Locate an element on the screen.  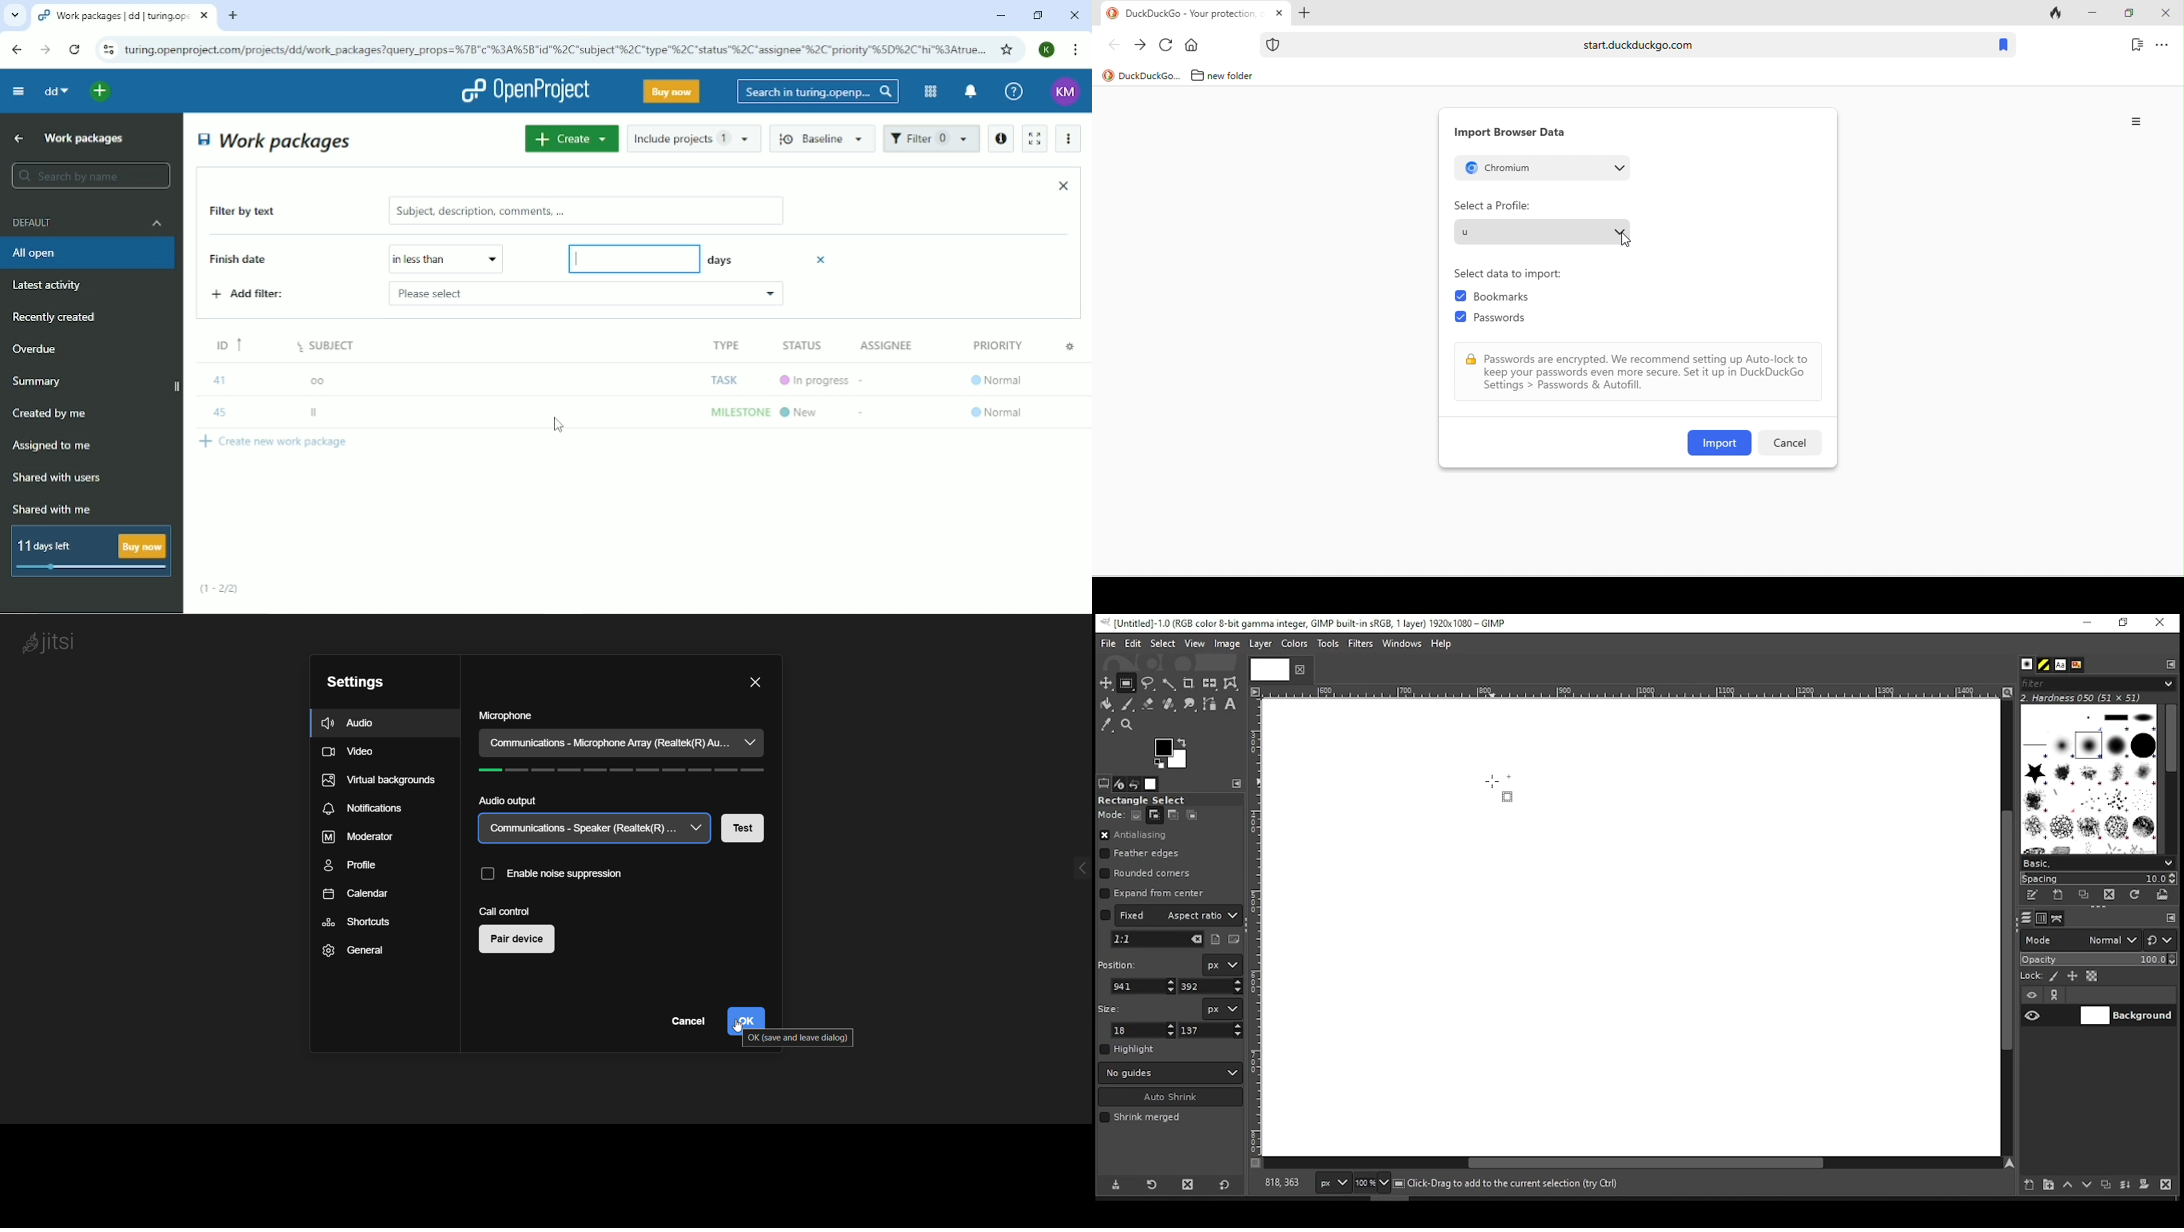
Forward is located at coordinates (43, 50).